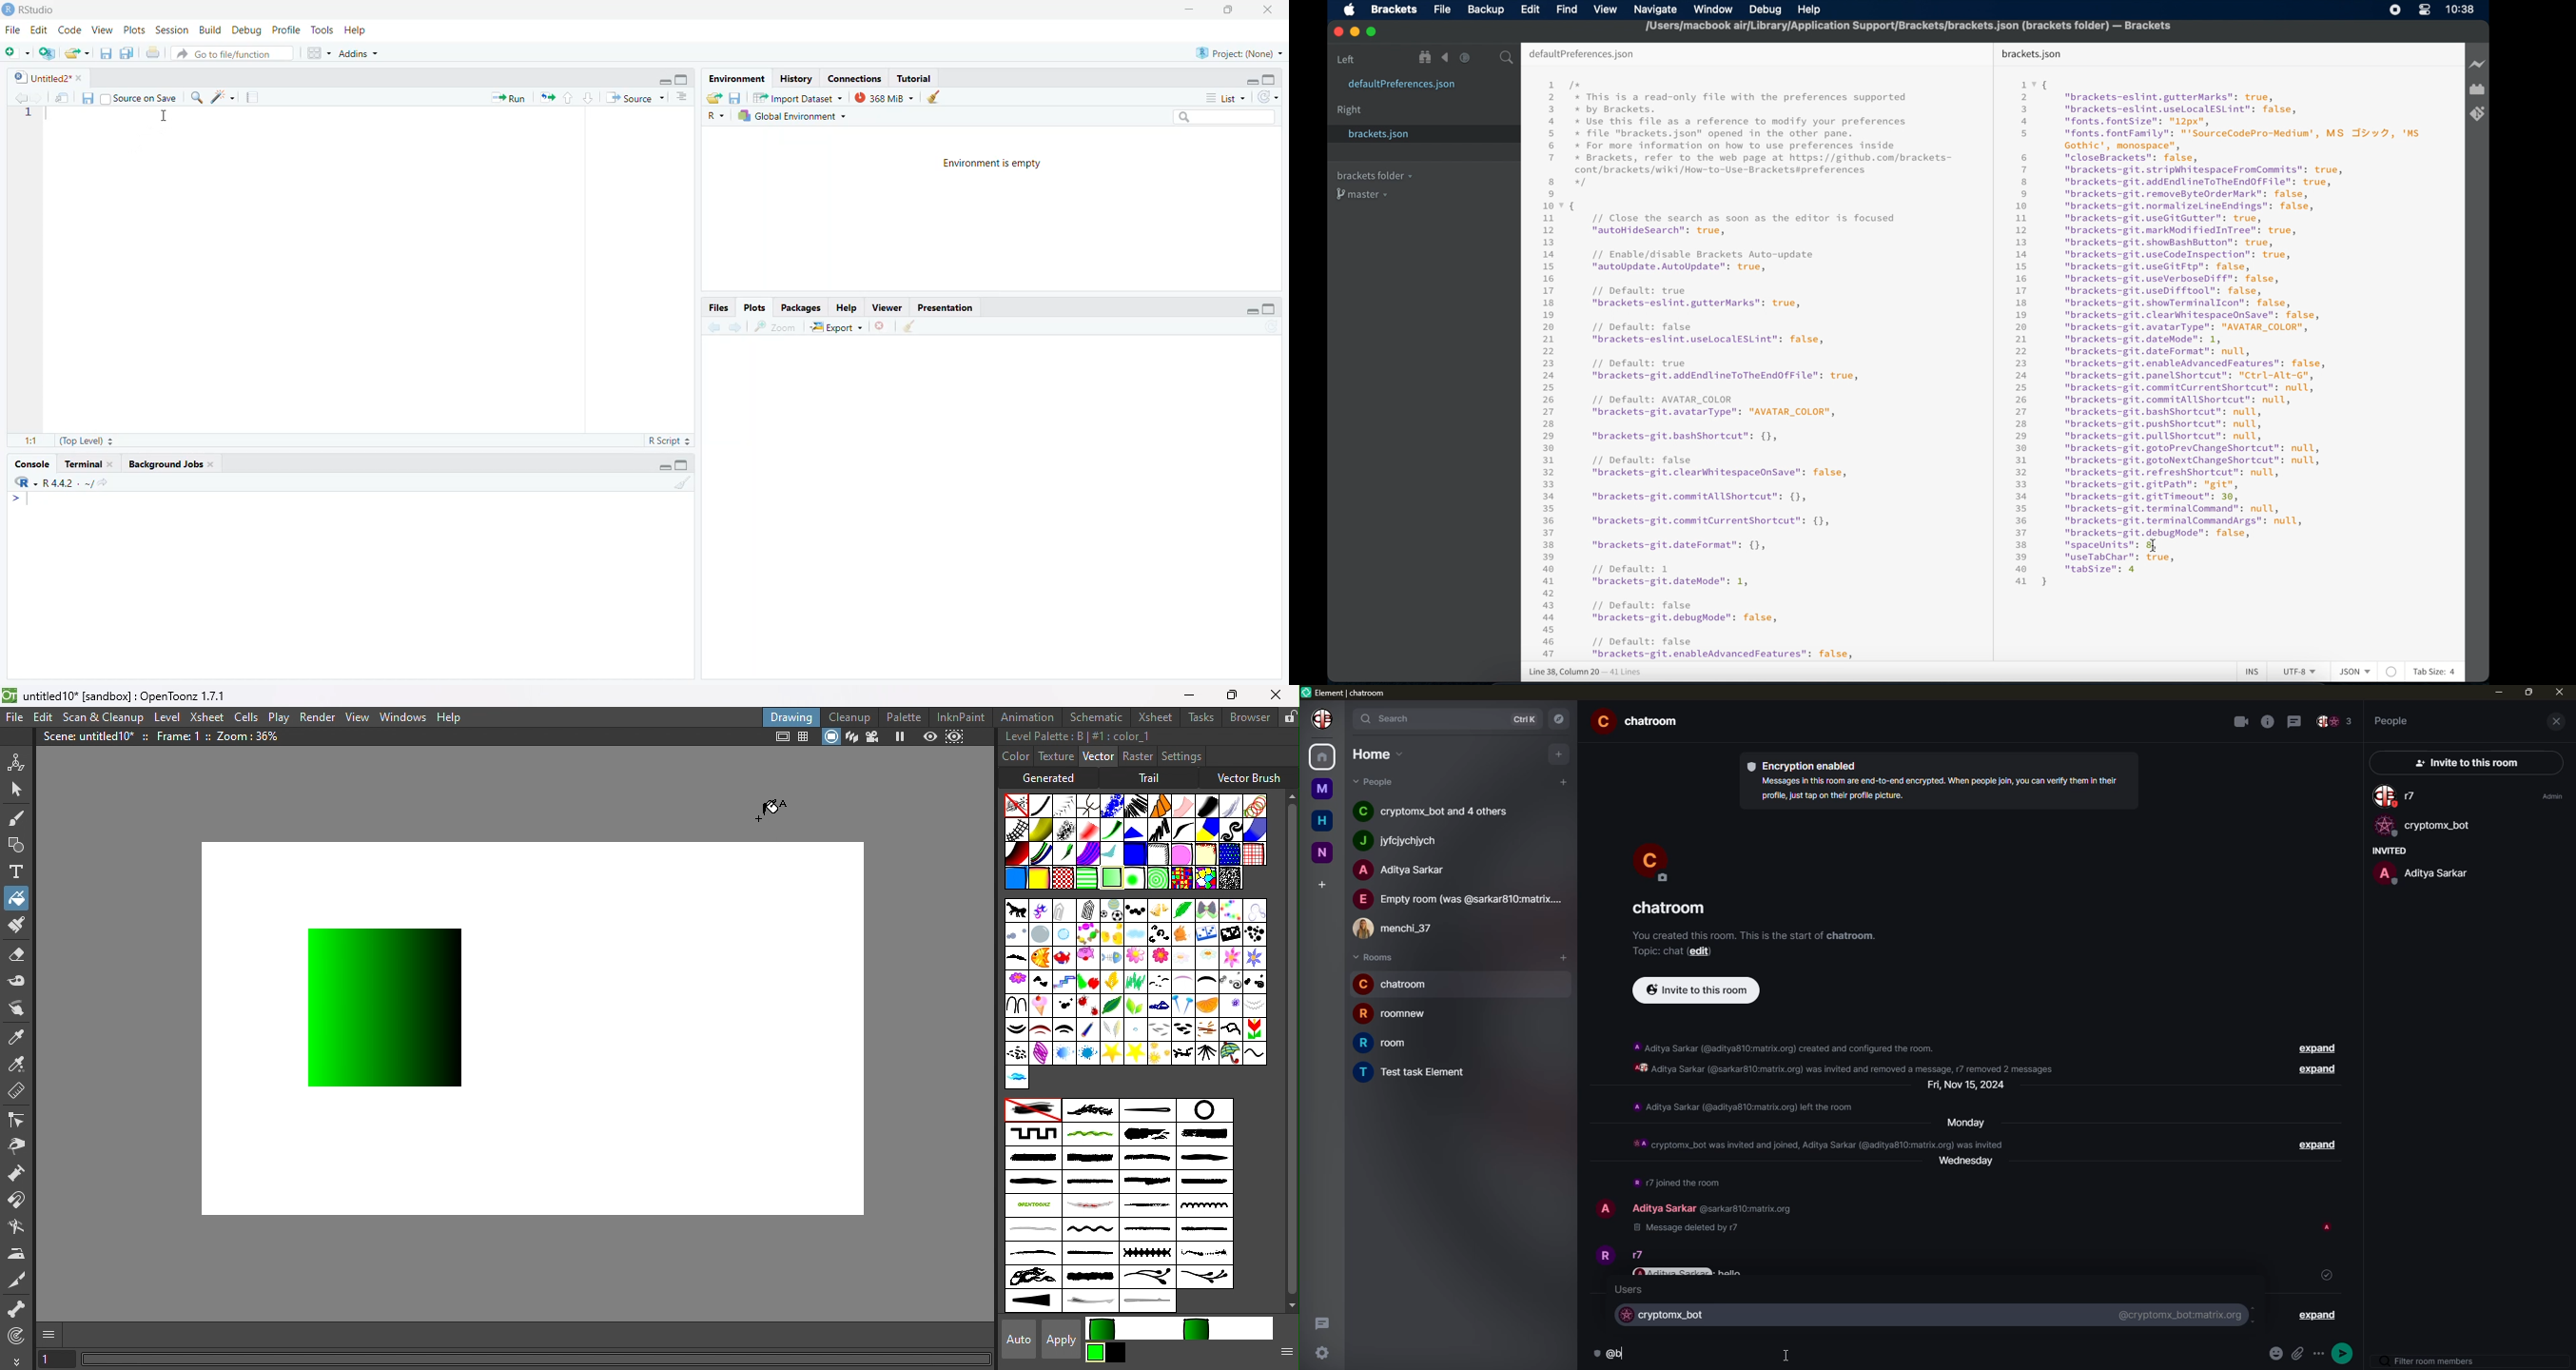 The height and width of the screenshot is (1372, 2576). Describe the element at coordinates (737, 77) in the screenshot. I see `Environment` at that location.